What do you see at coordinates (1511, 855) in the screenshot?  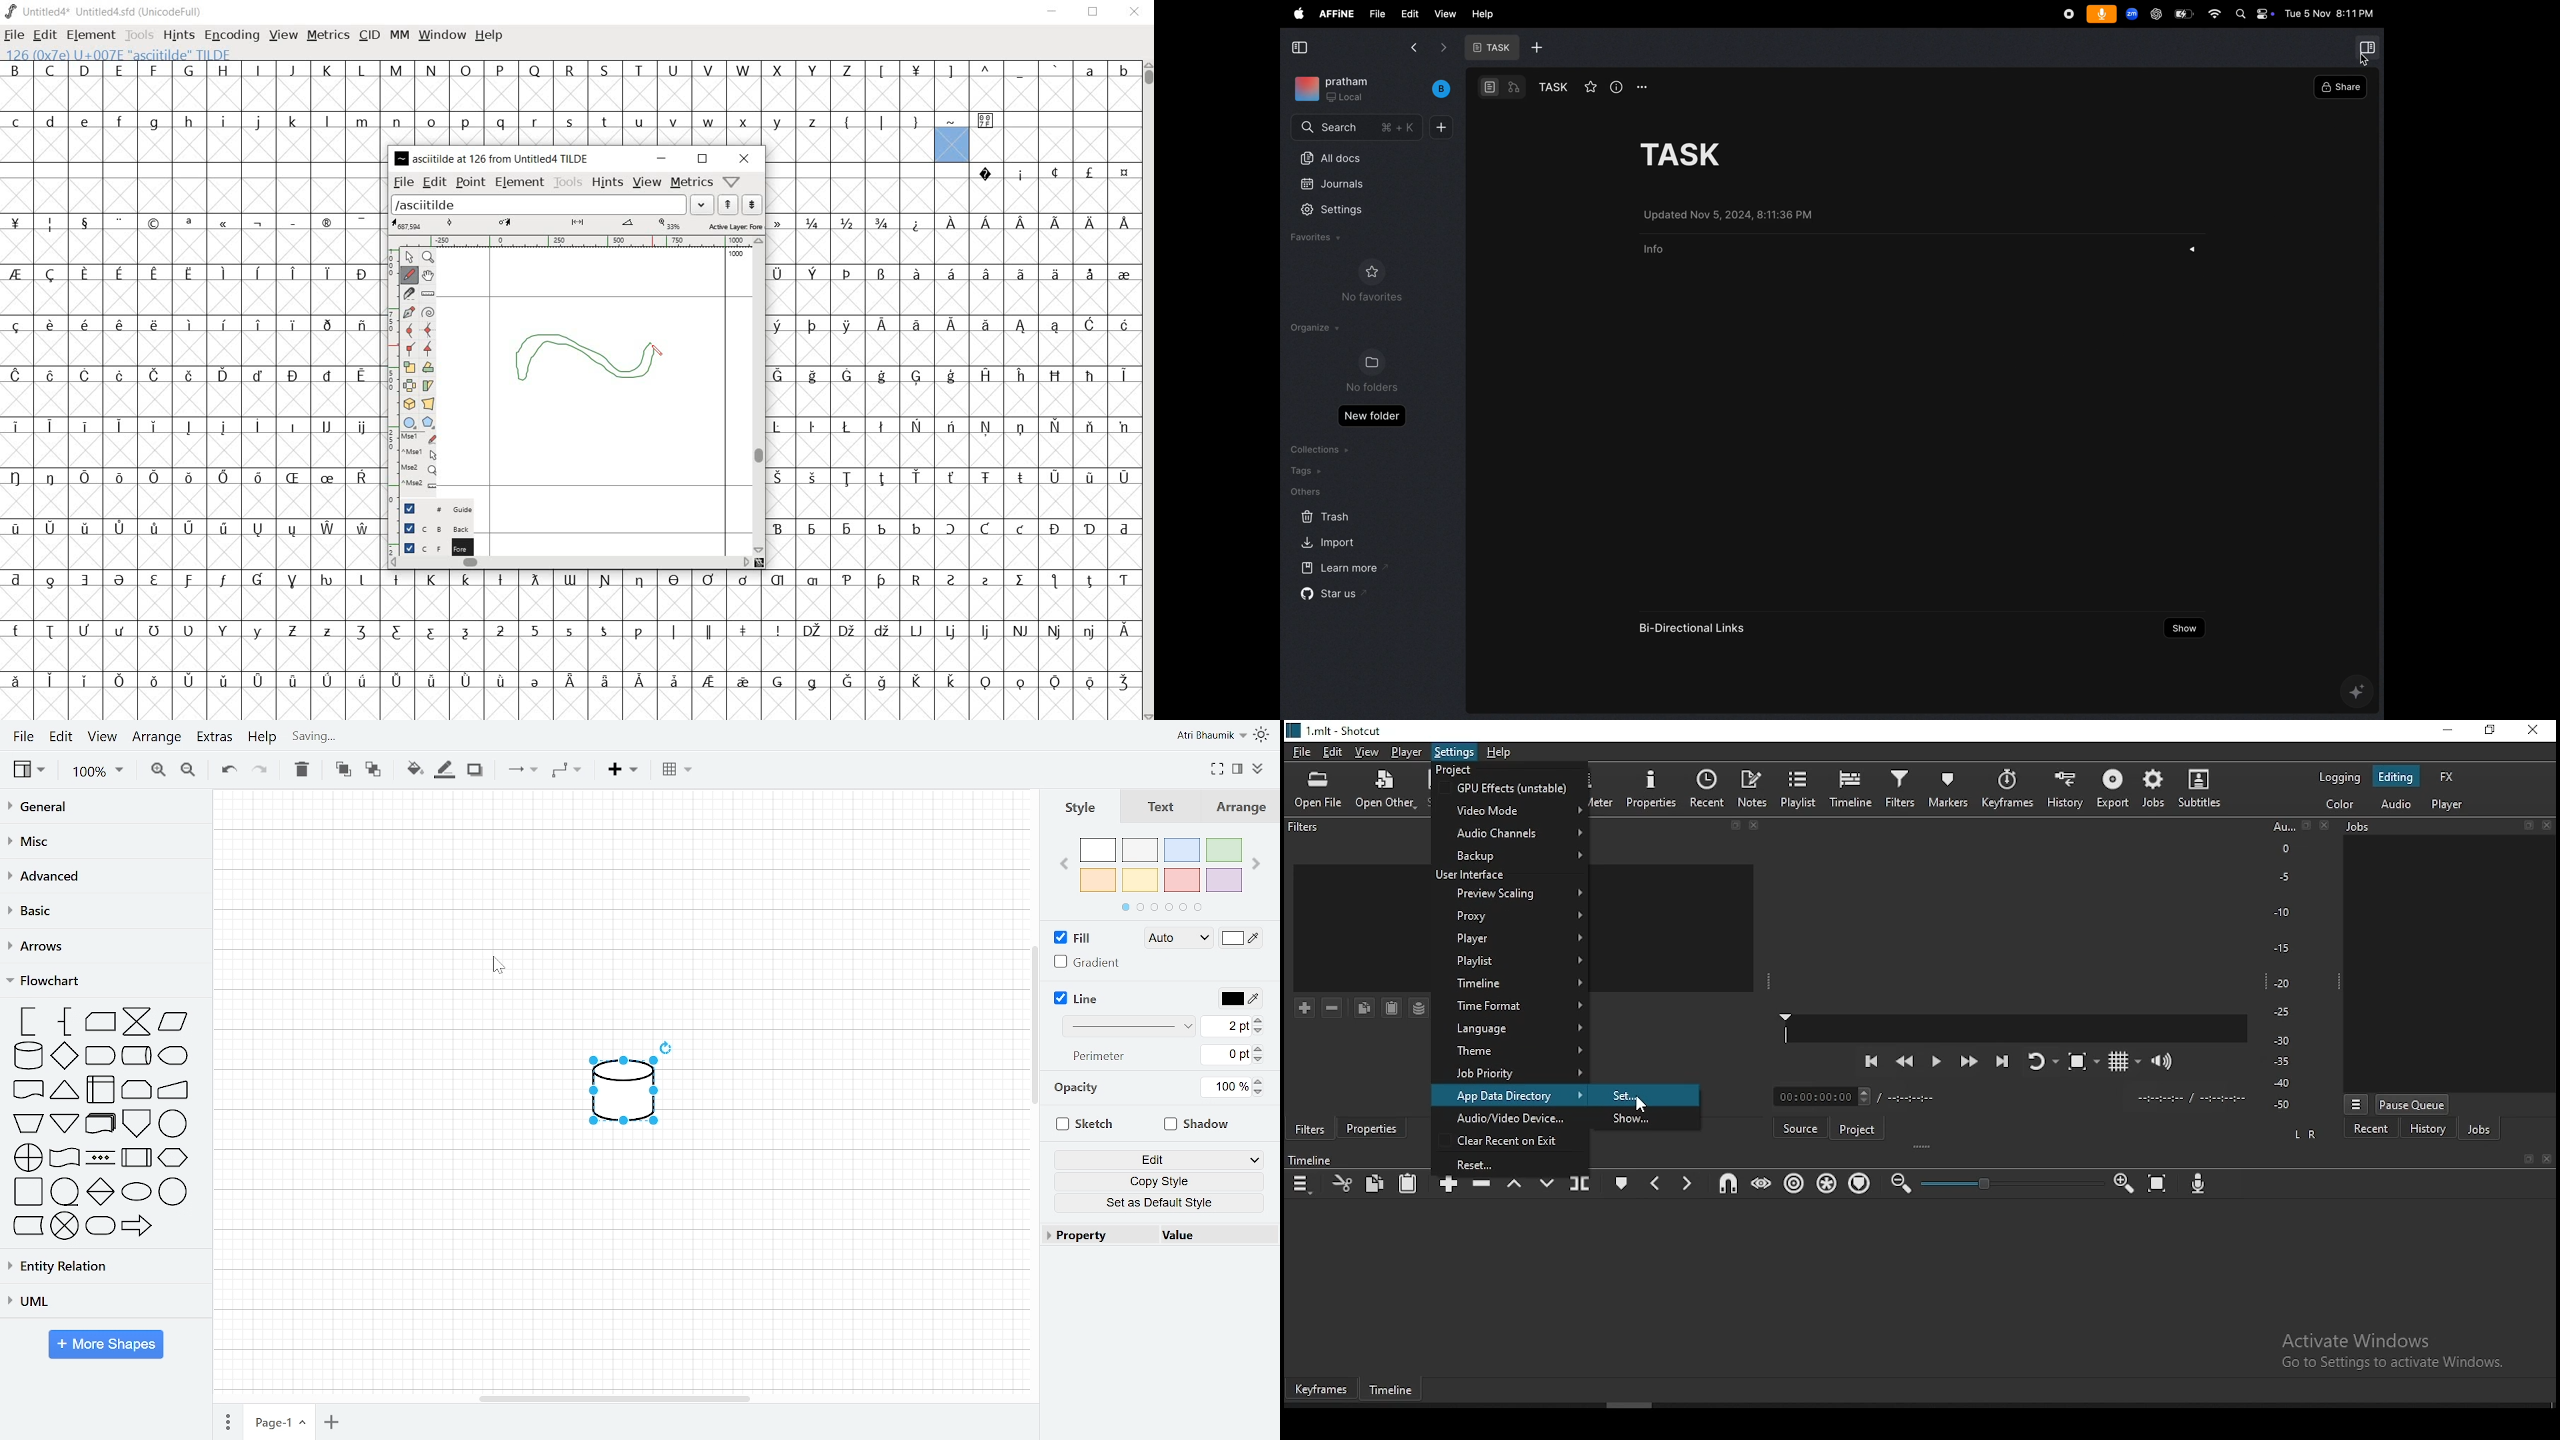 I see `backup` at bounding box center [1511, 855].